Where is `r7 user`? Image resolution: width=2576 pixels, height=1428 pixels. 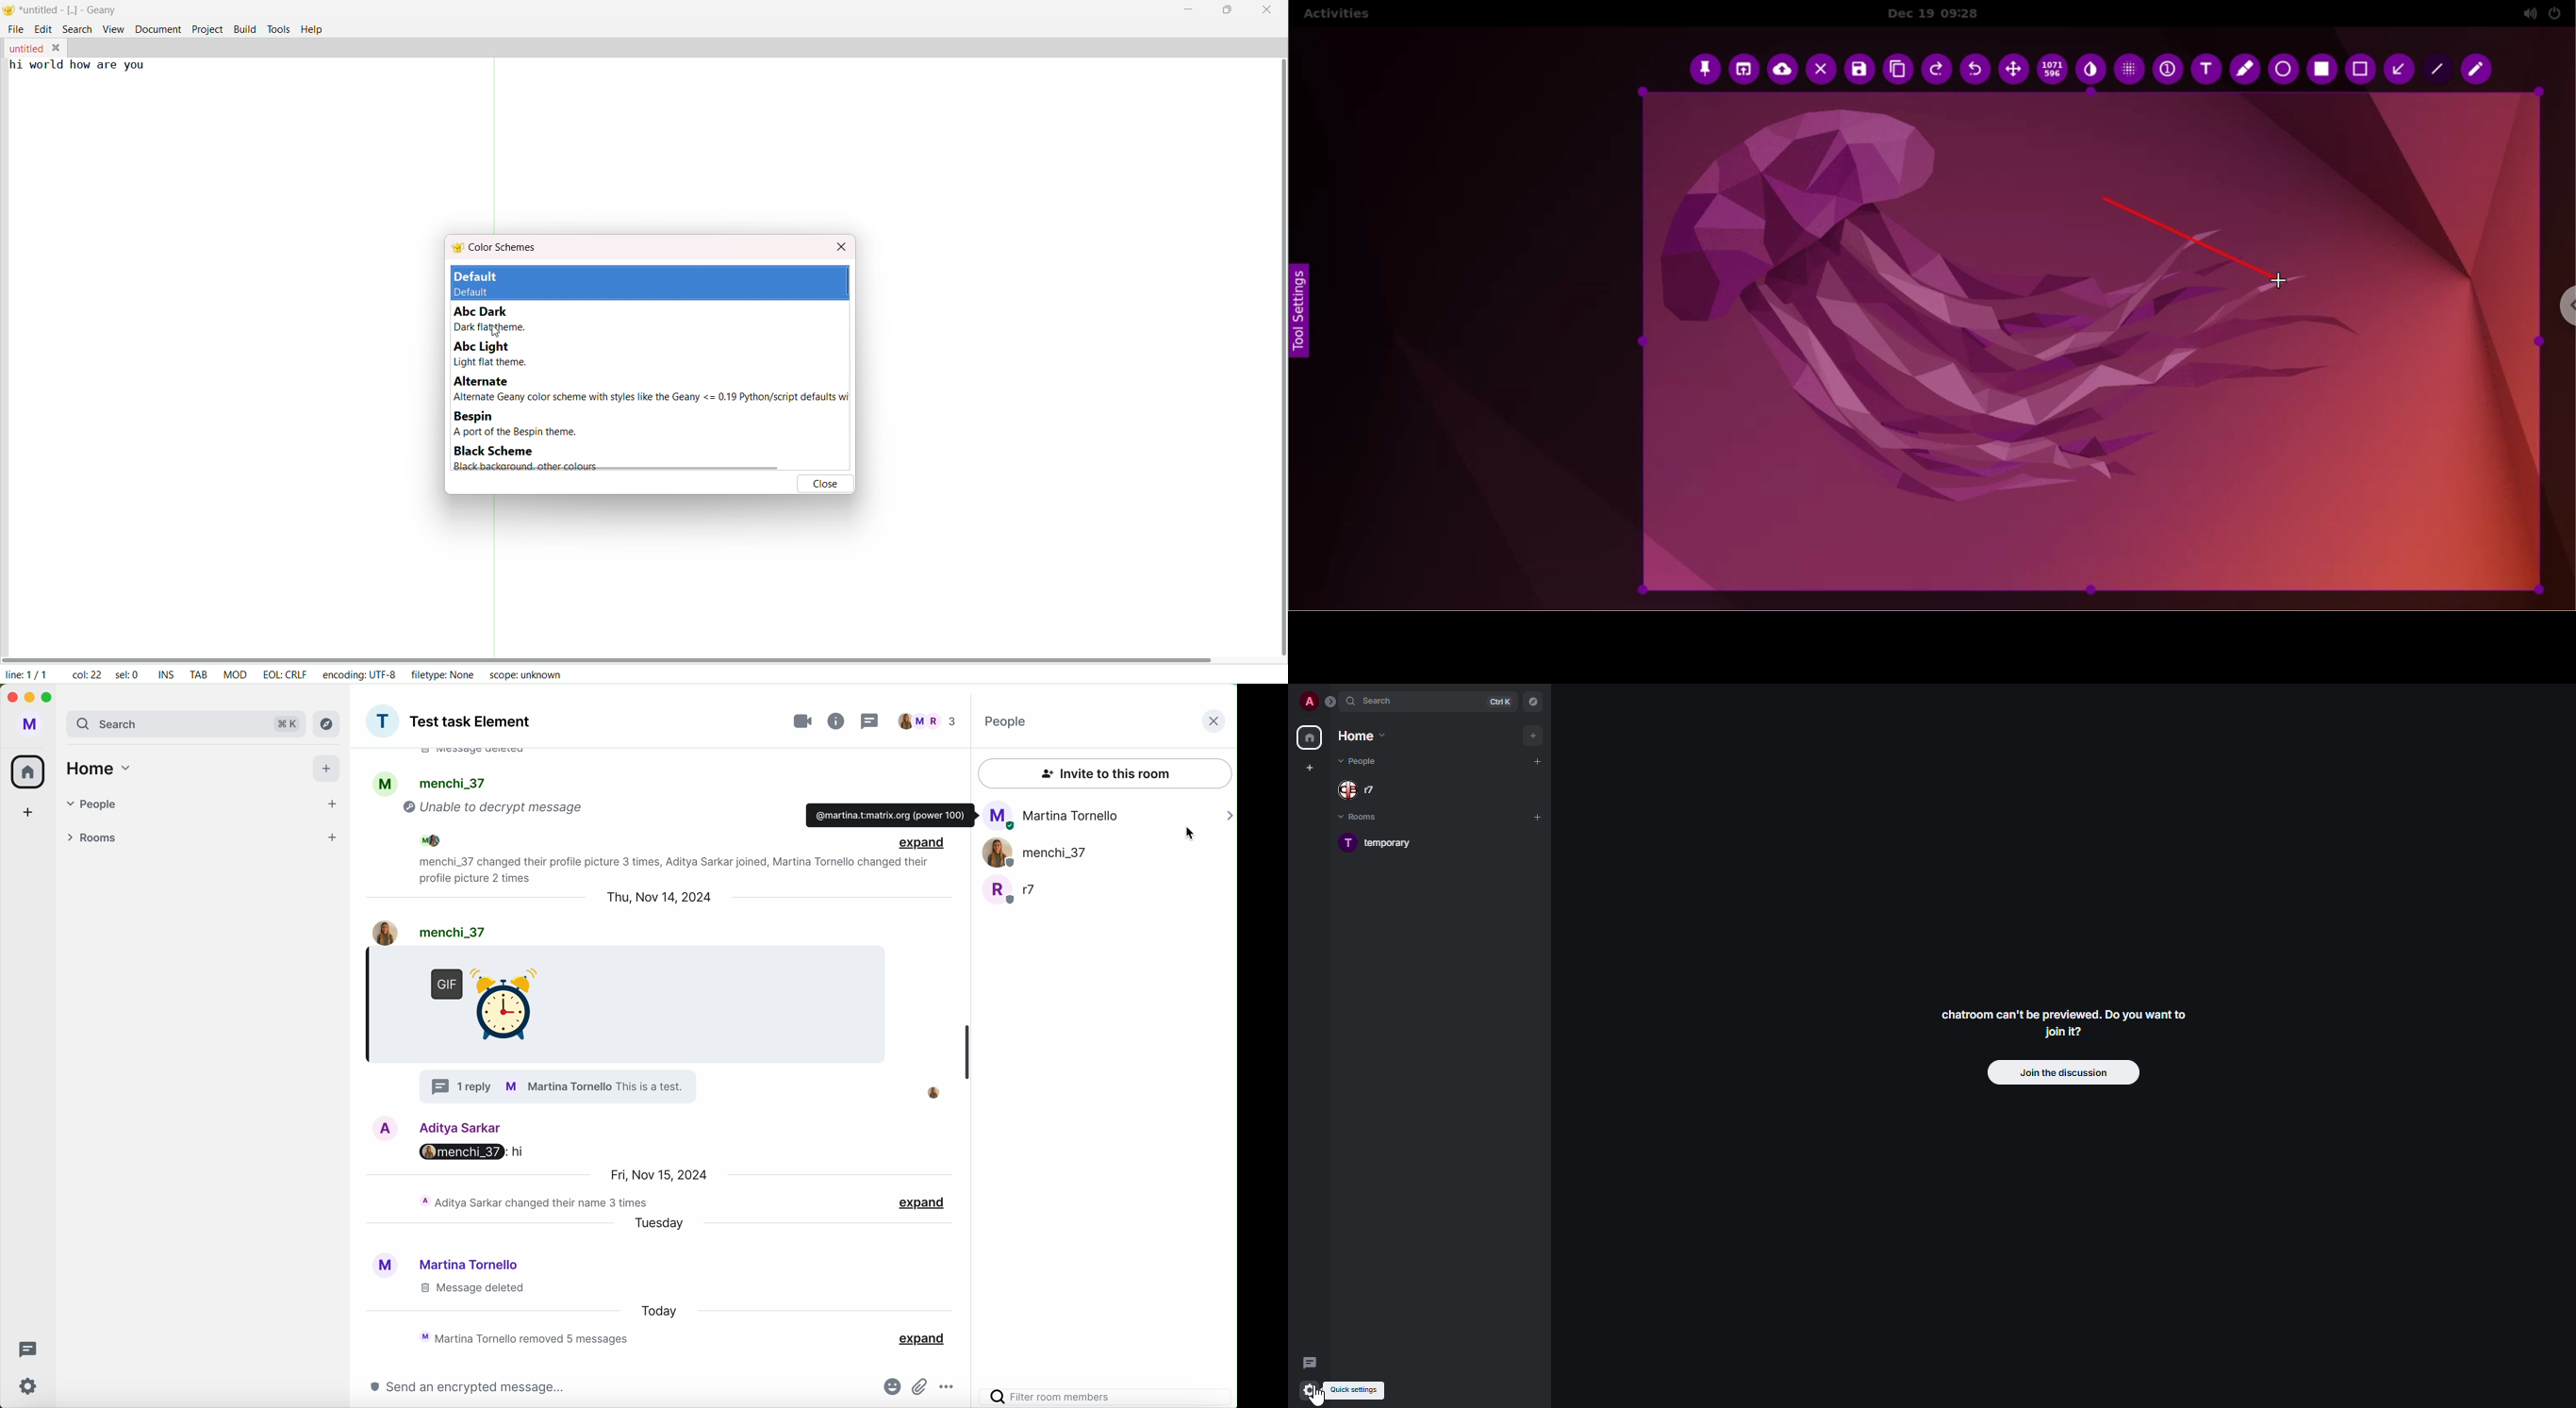 r7 user is located at coordinates (1012, 890).